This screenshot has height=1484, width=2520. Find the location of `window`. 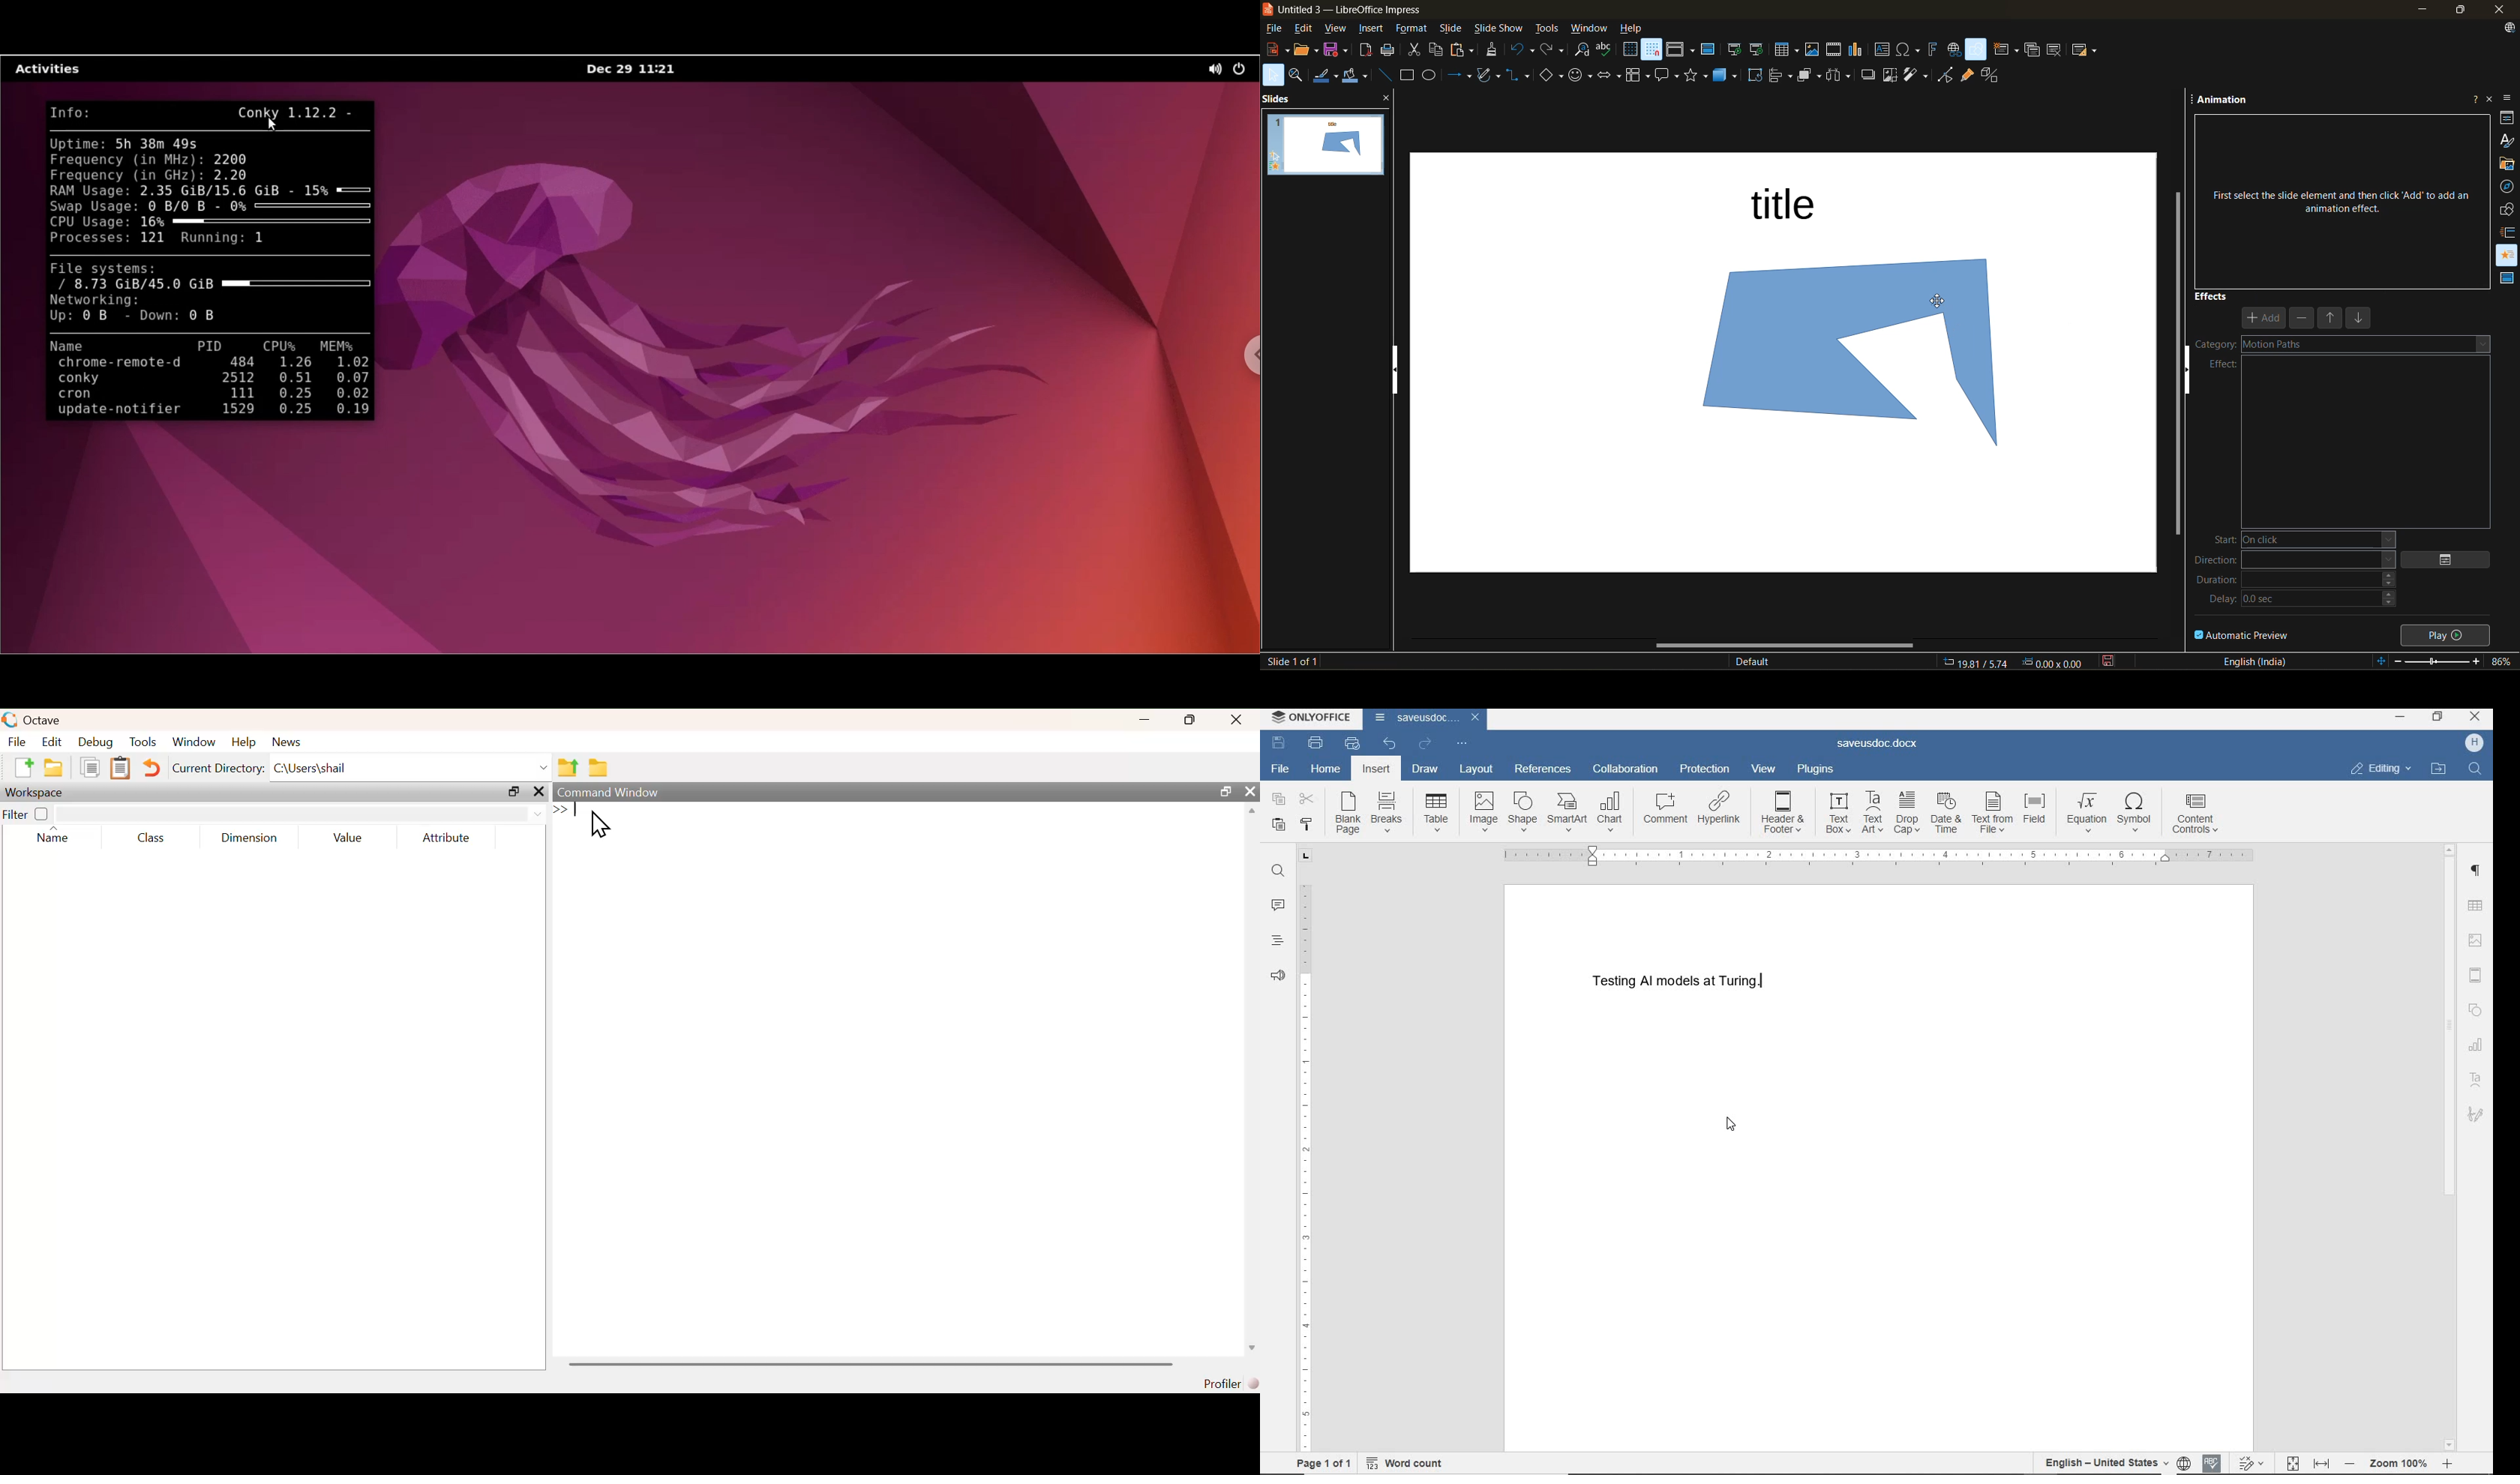

window is located at coordinates (196, 741).